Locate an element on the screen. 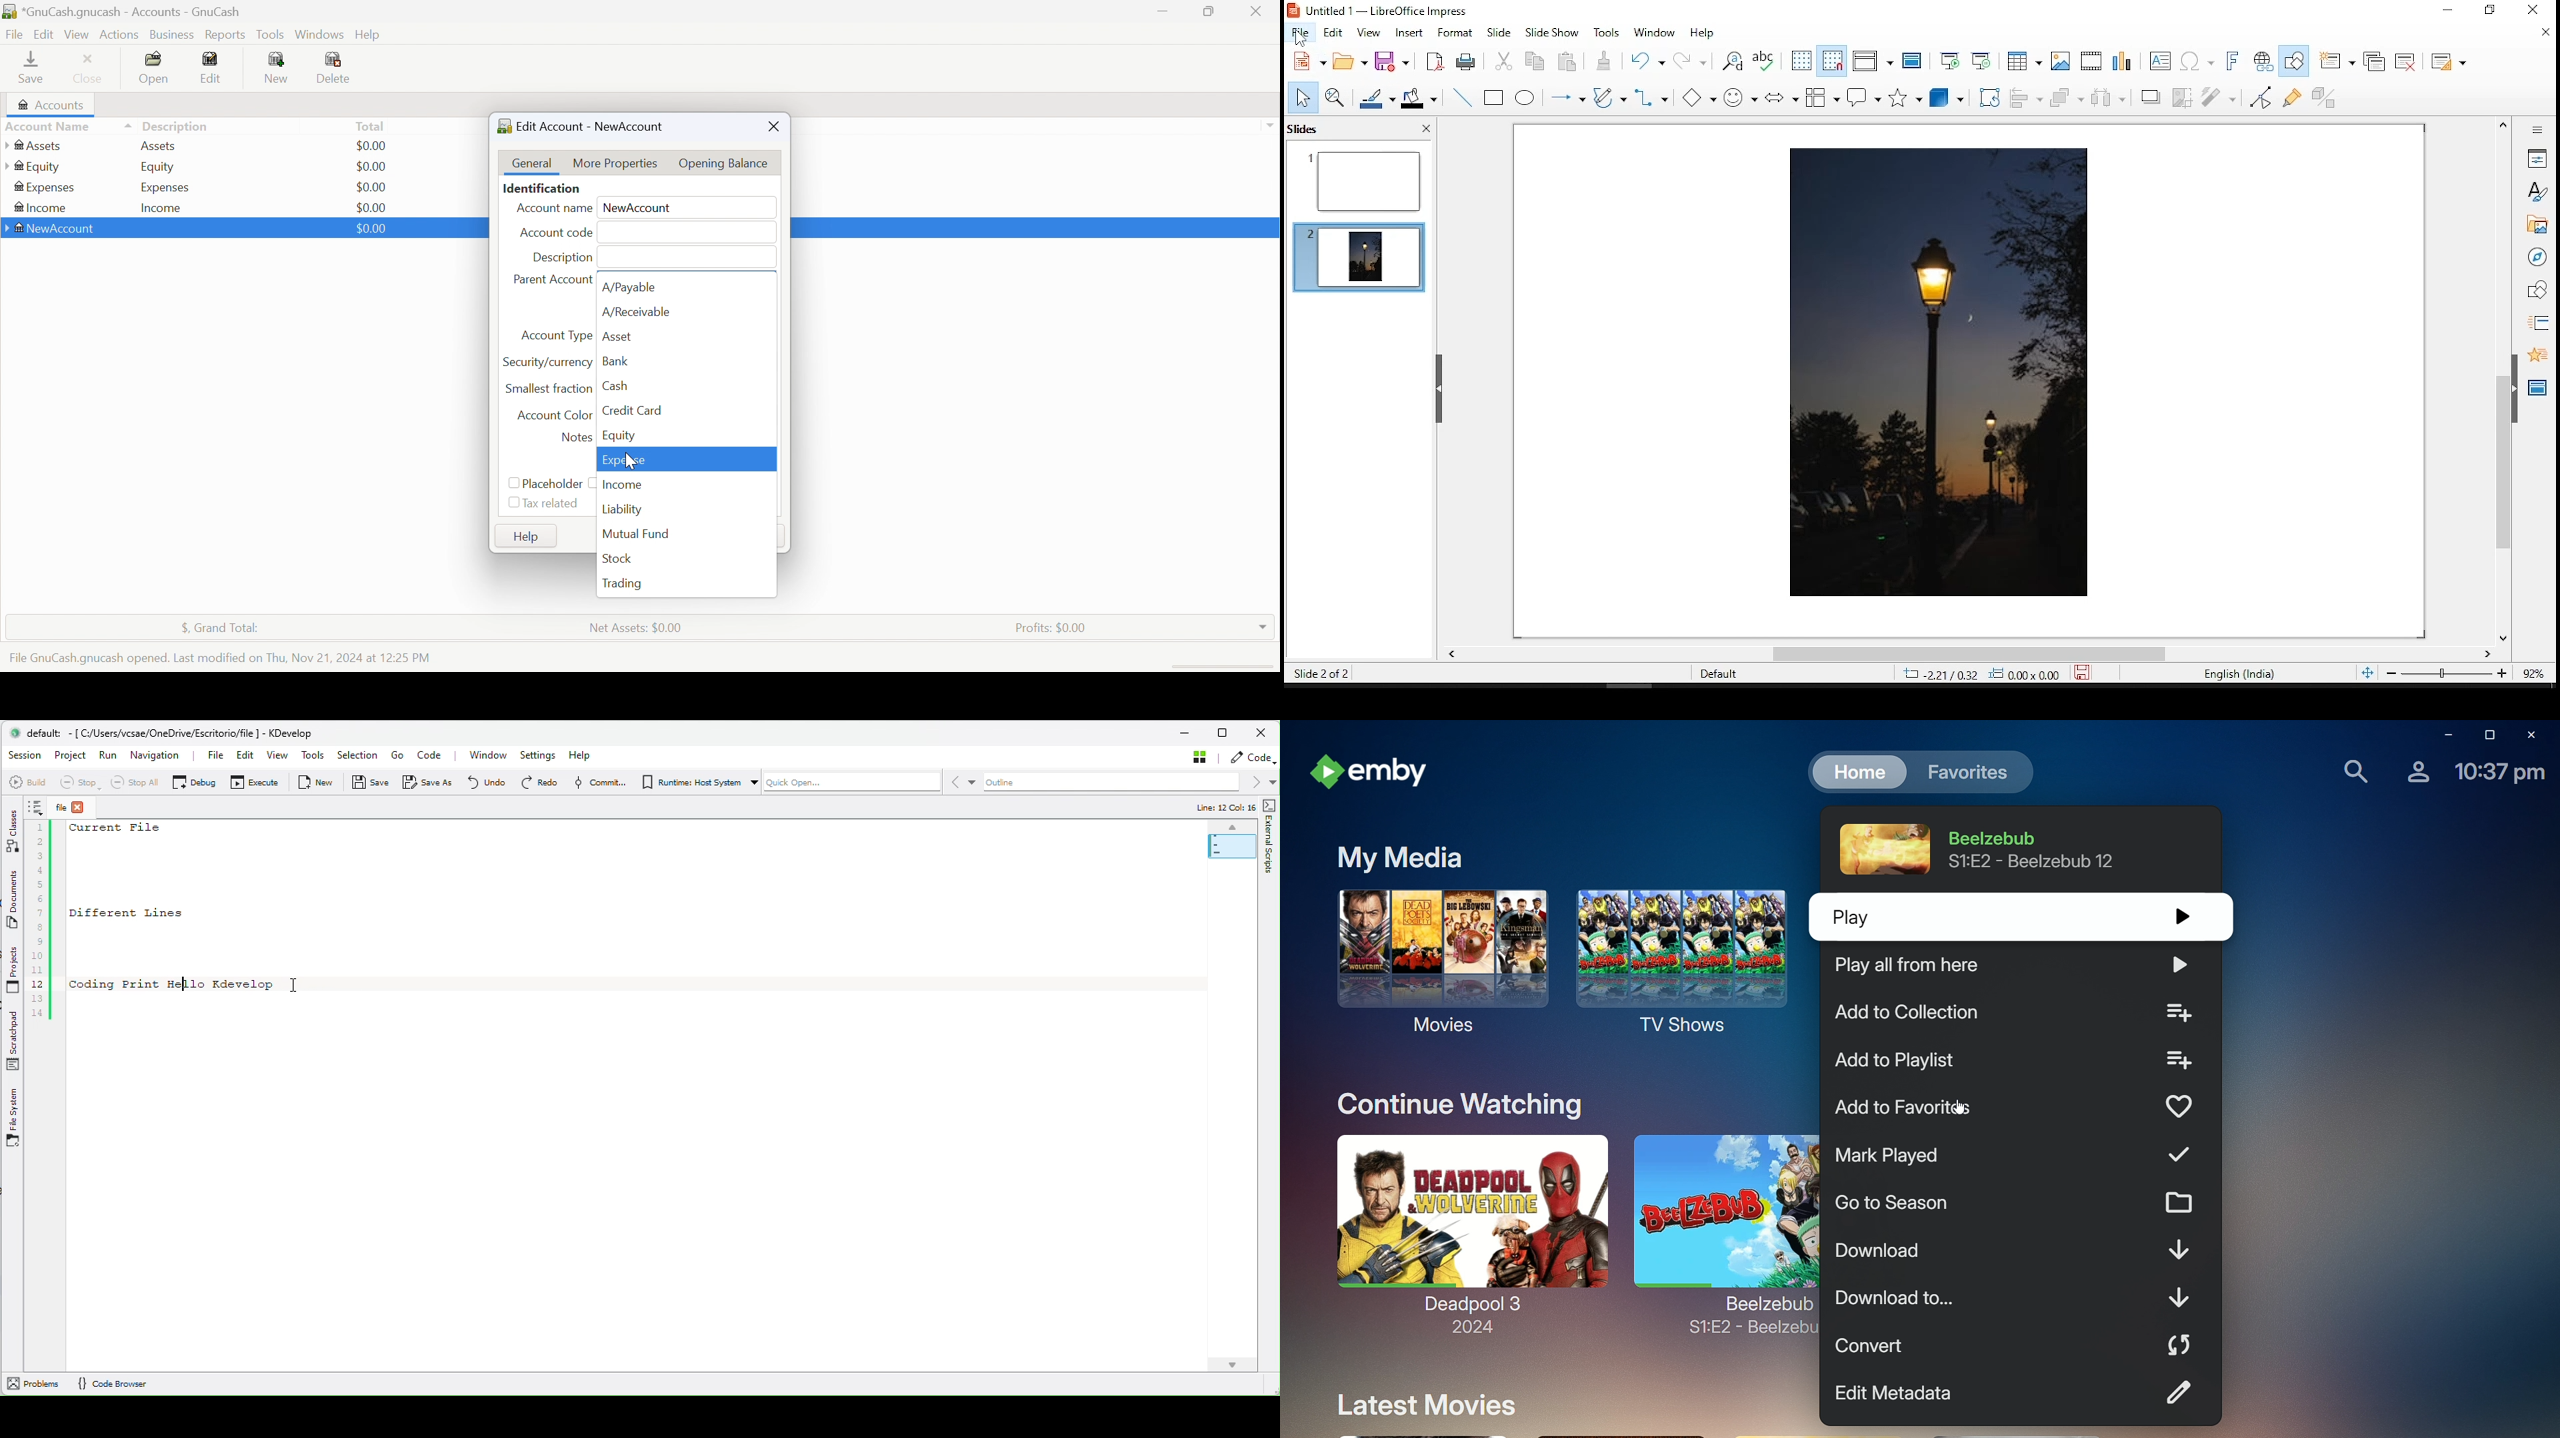  Selection is located at coordinates (358, 754).